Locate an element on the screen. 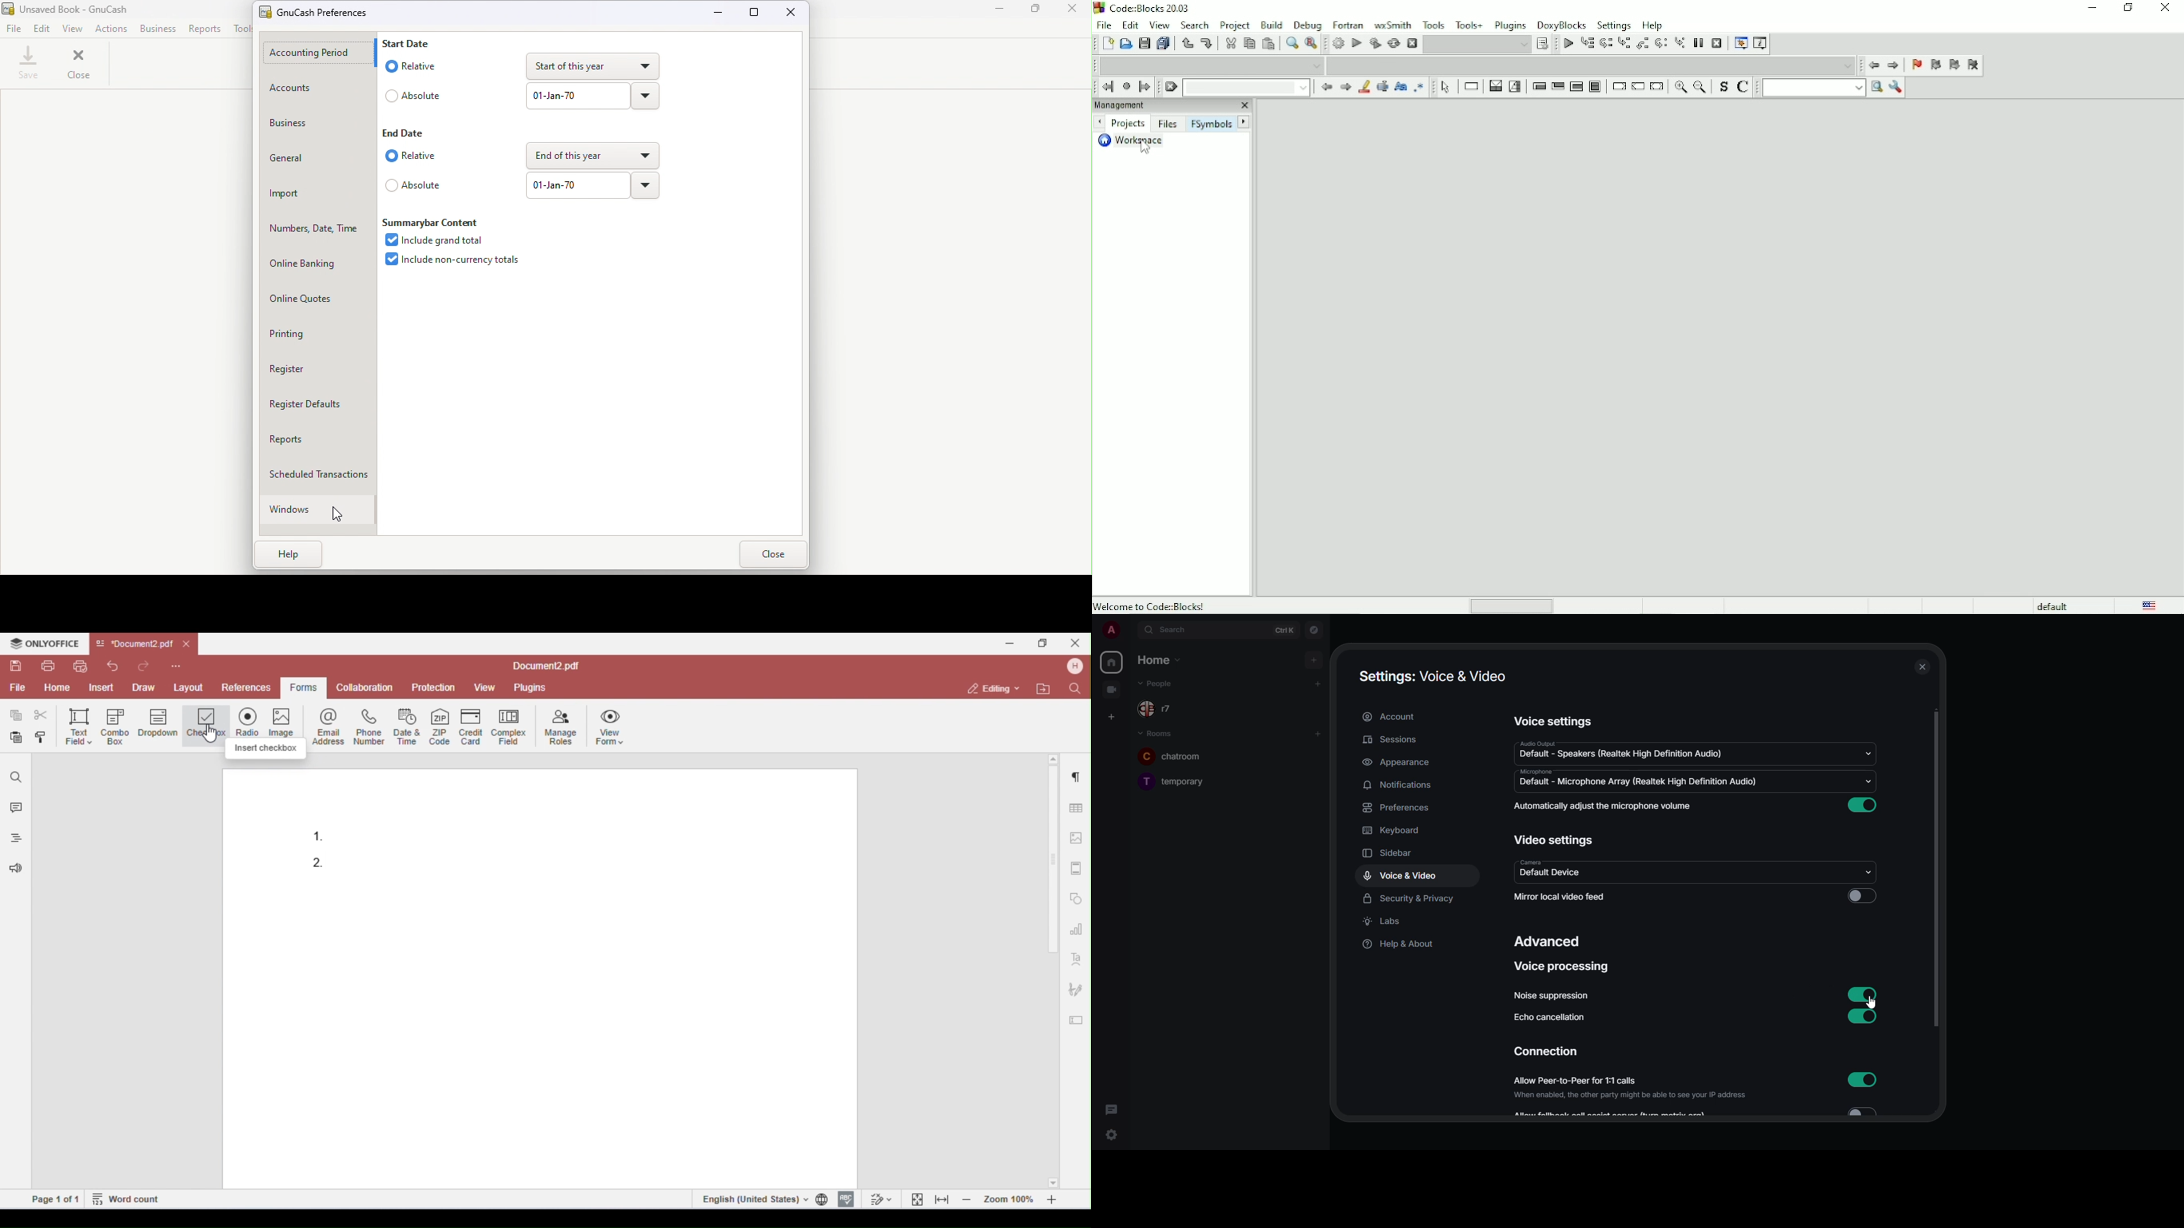 Image resolution: width=2184 pixels, height=1232 pixels. help & about is located at coordinates (1397, 946).